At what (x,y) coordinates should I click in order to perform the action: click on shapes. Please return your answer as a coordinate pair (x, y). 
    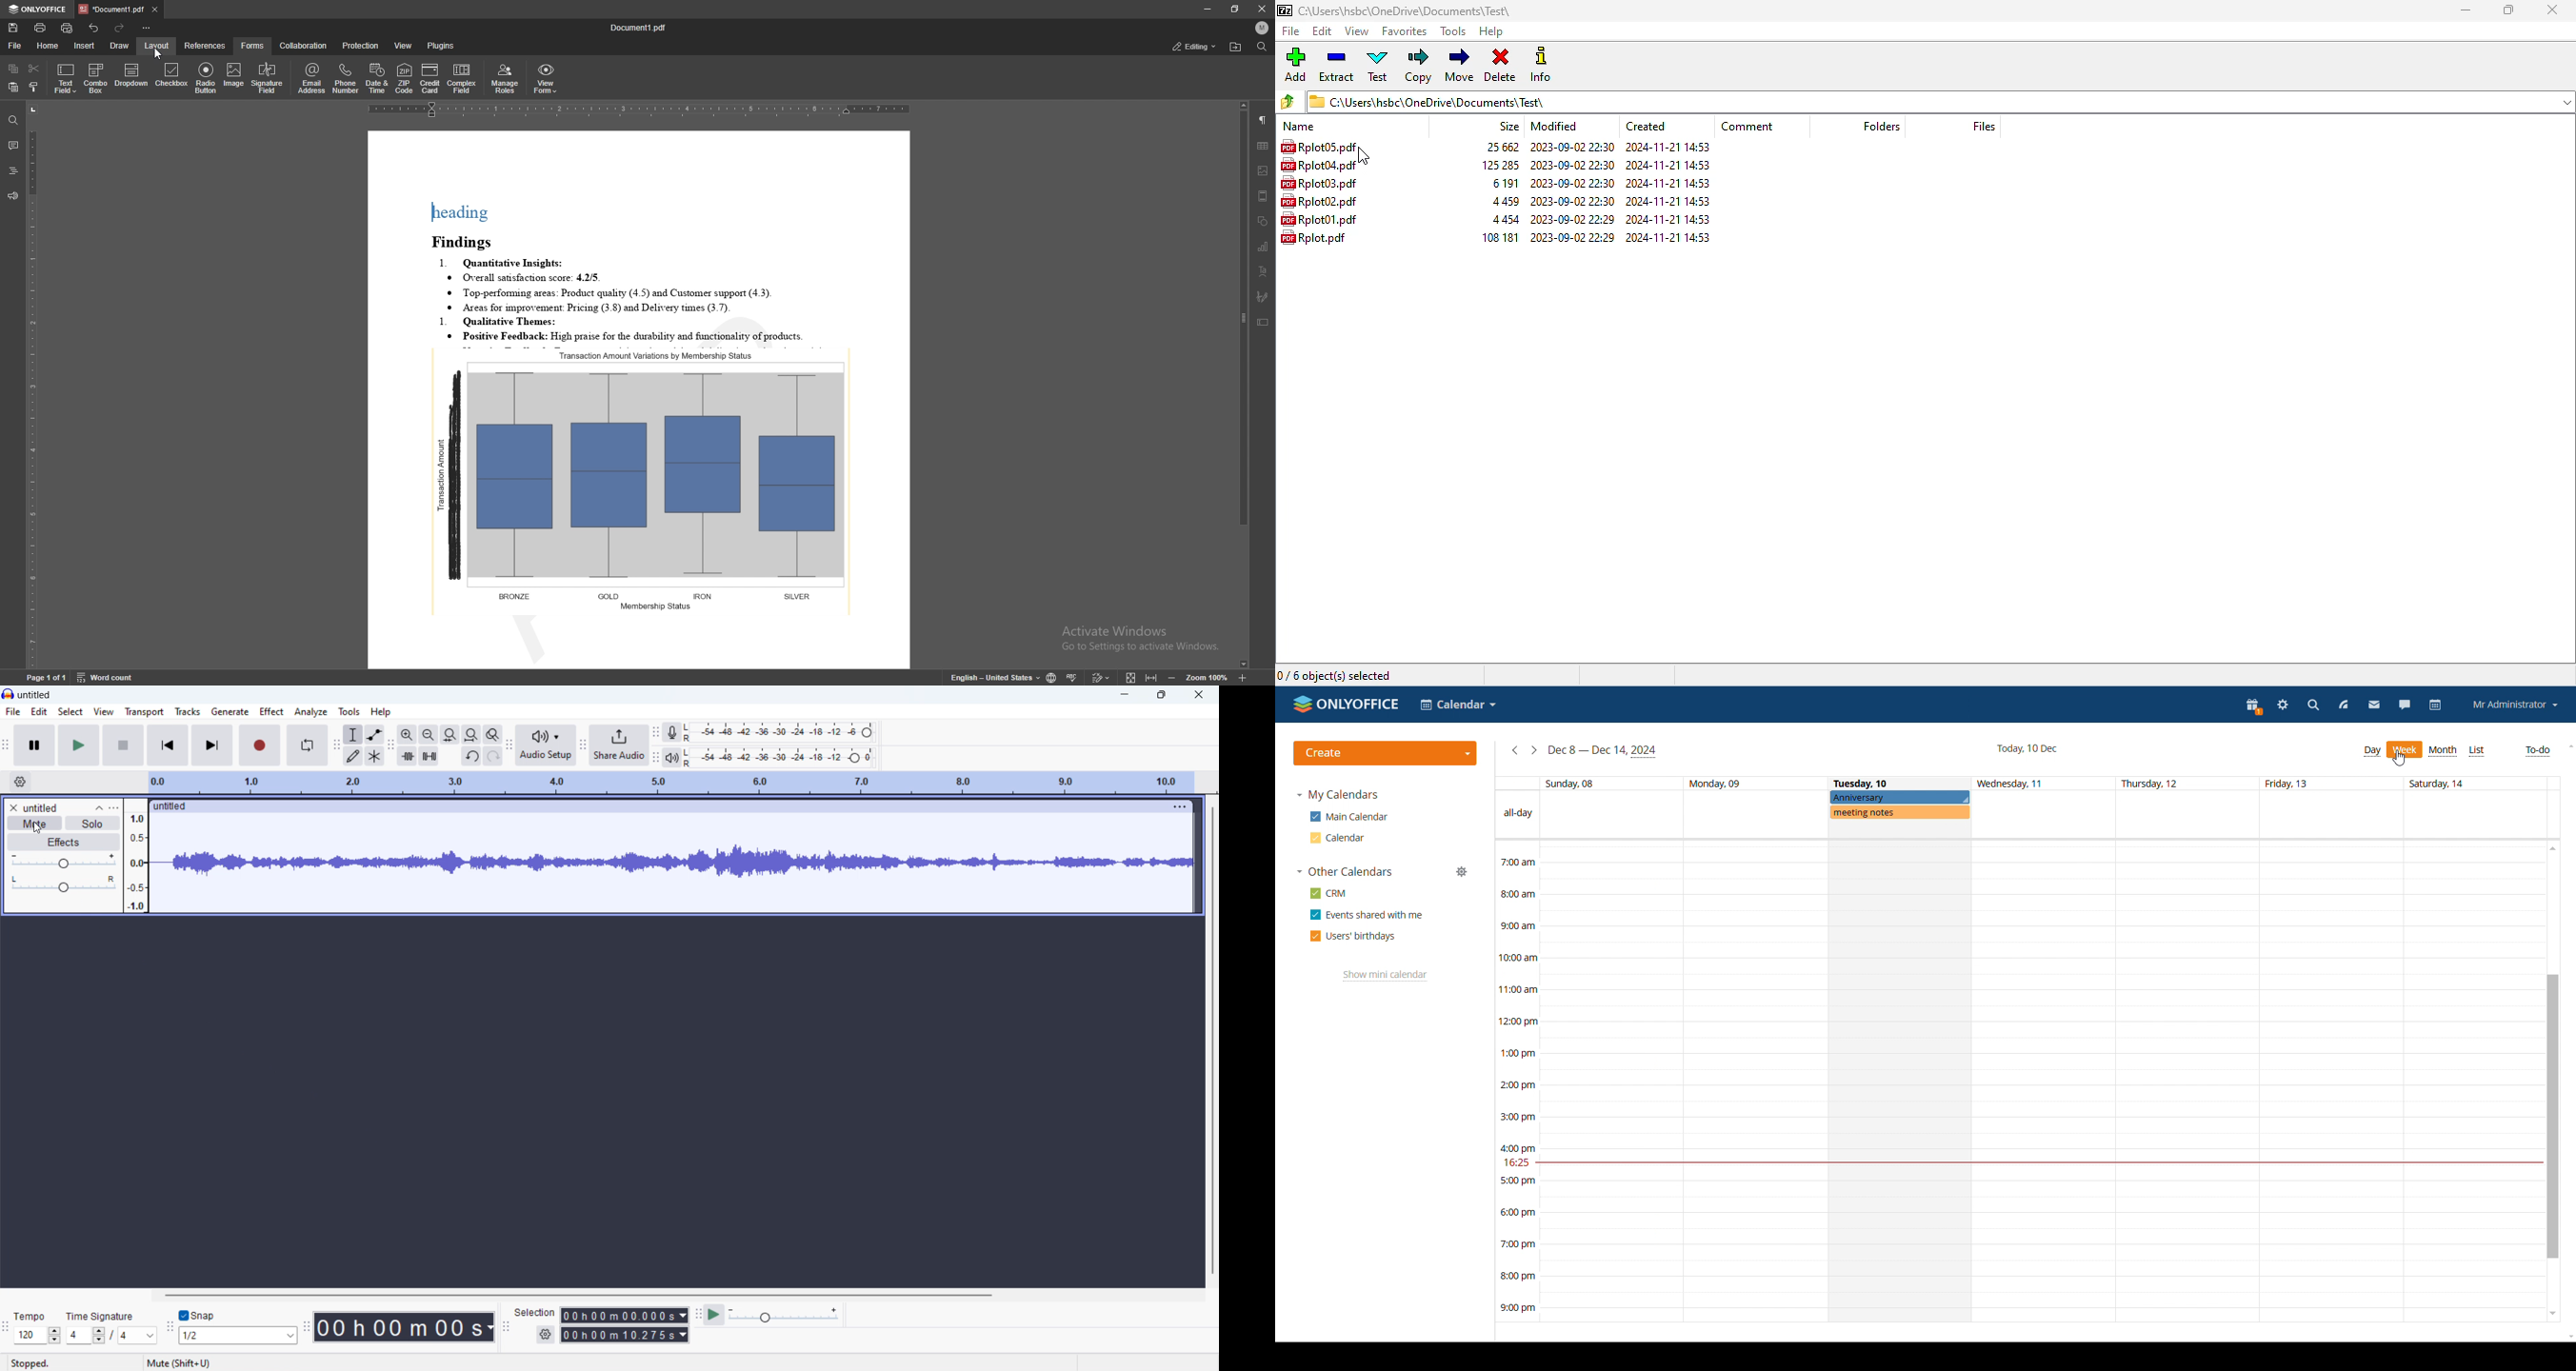
    Looking at the image, I should click on (1263, 221).